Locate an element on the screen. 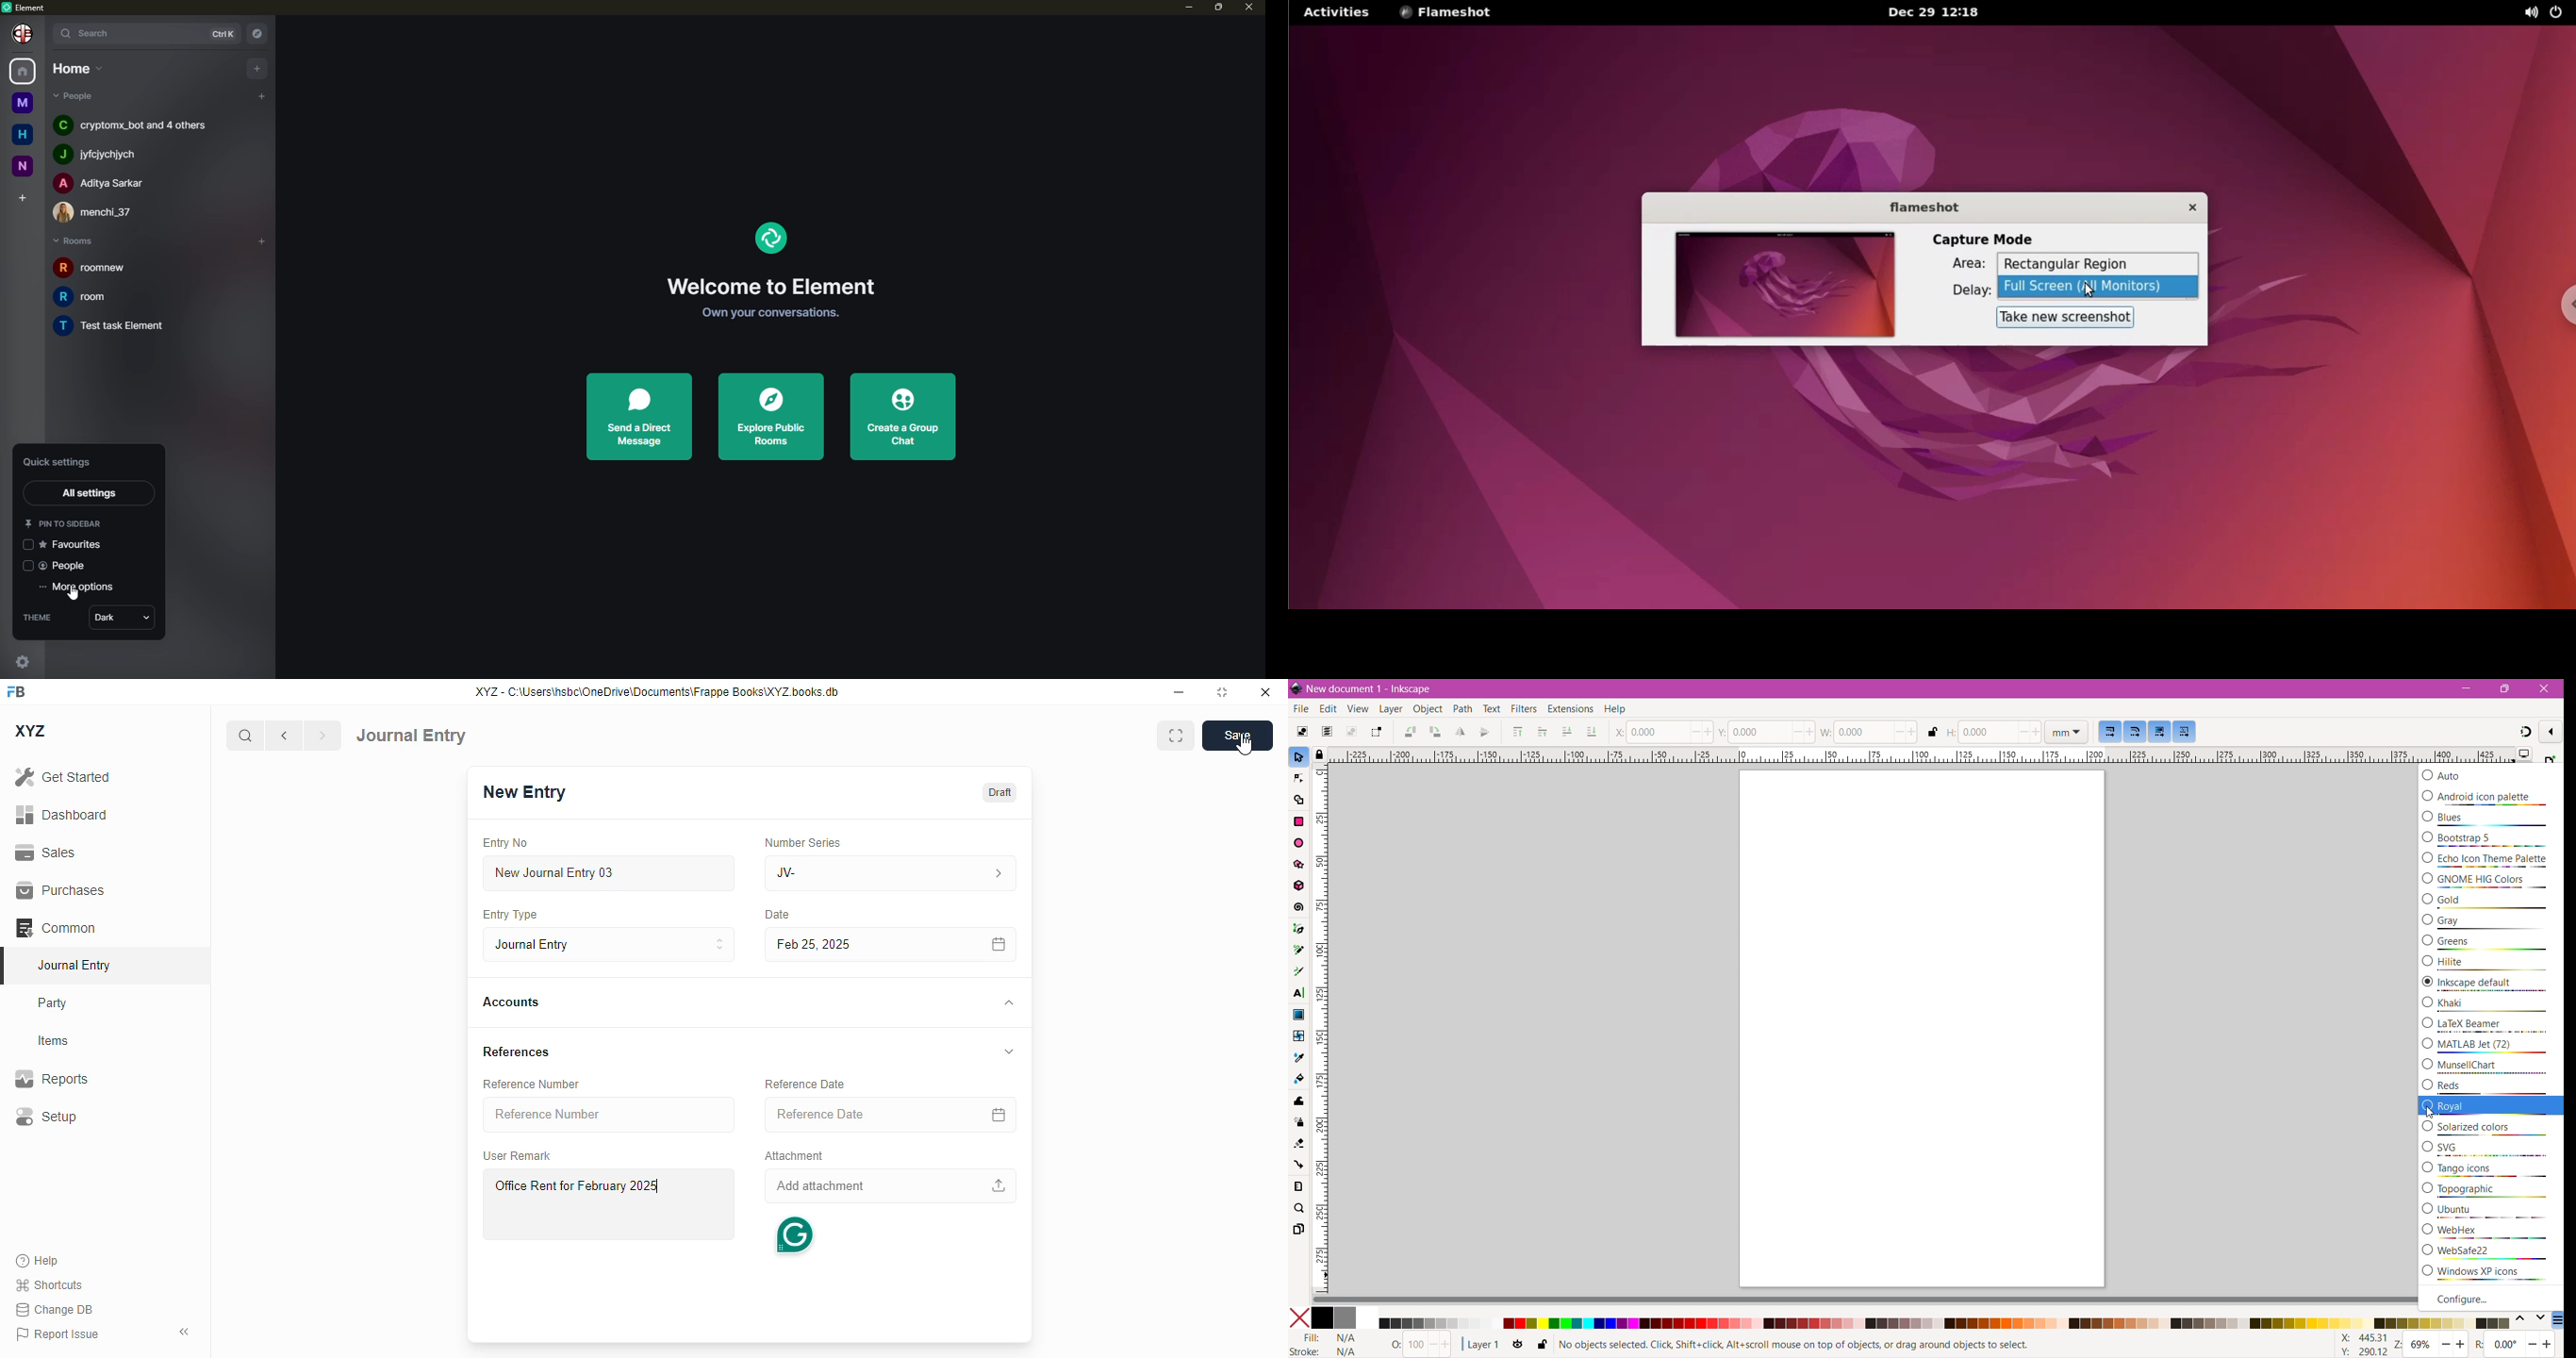 The width and height of the screenshot is (2576, 1372). people is located at coordinates (66, 566).